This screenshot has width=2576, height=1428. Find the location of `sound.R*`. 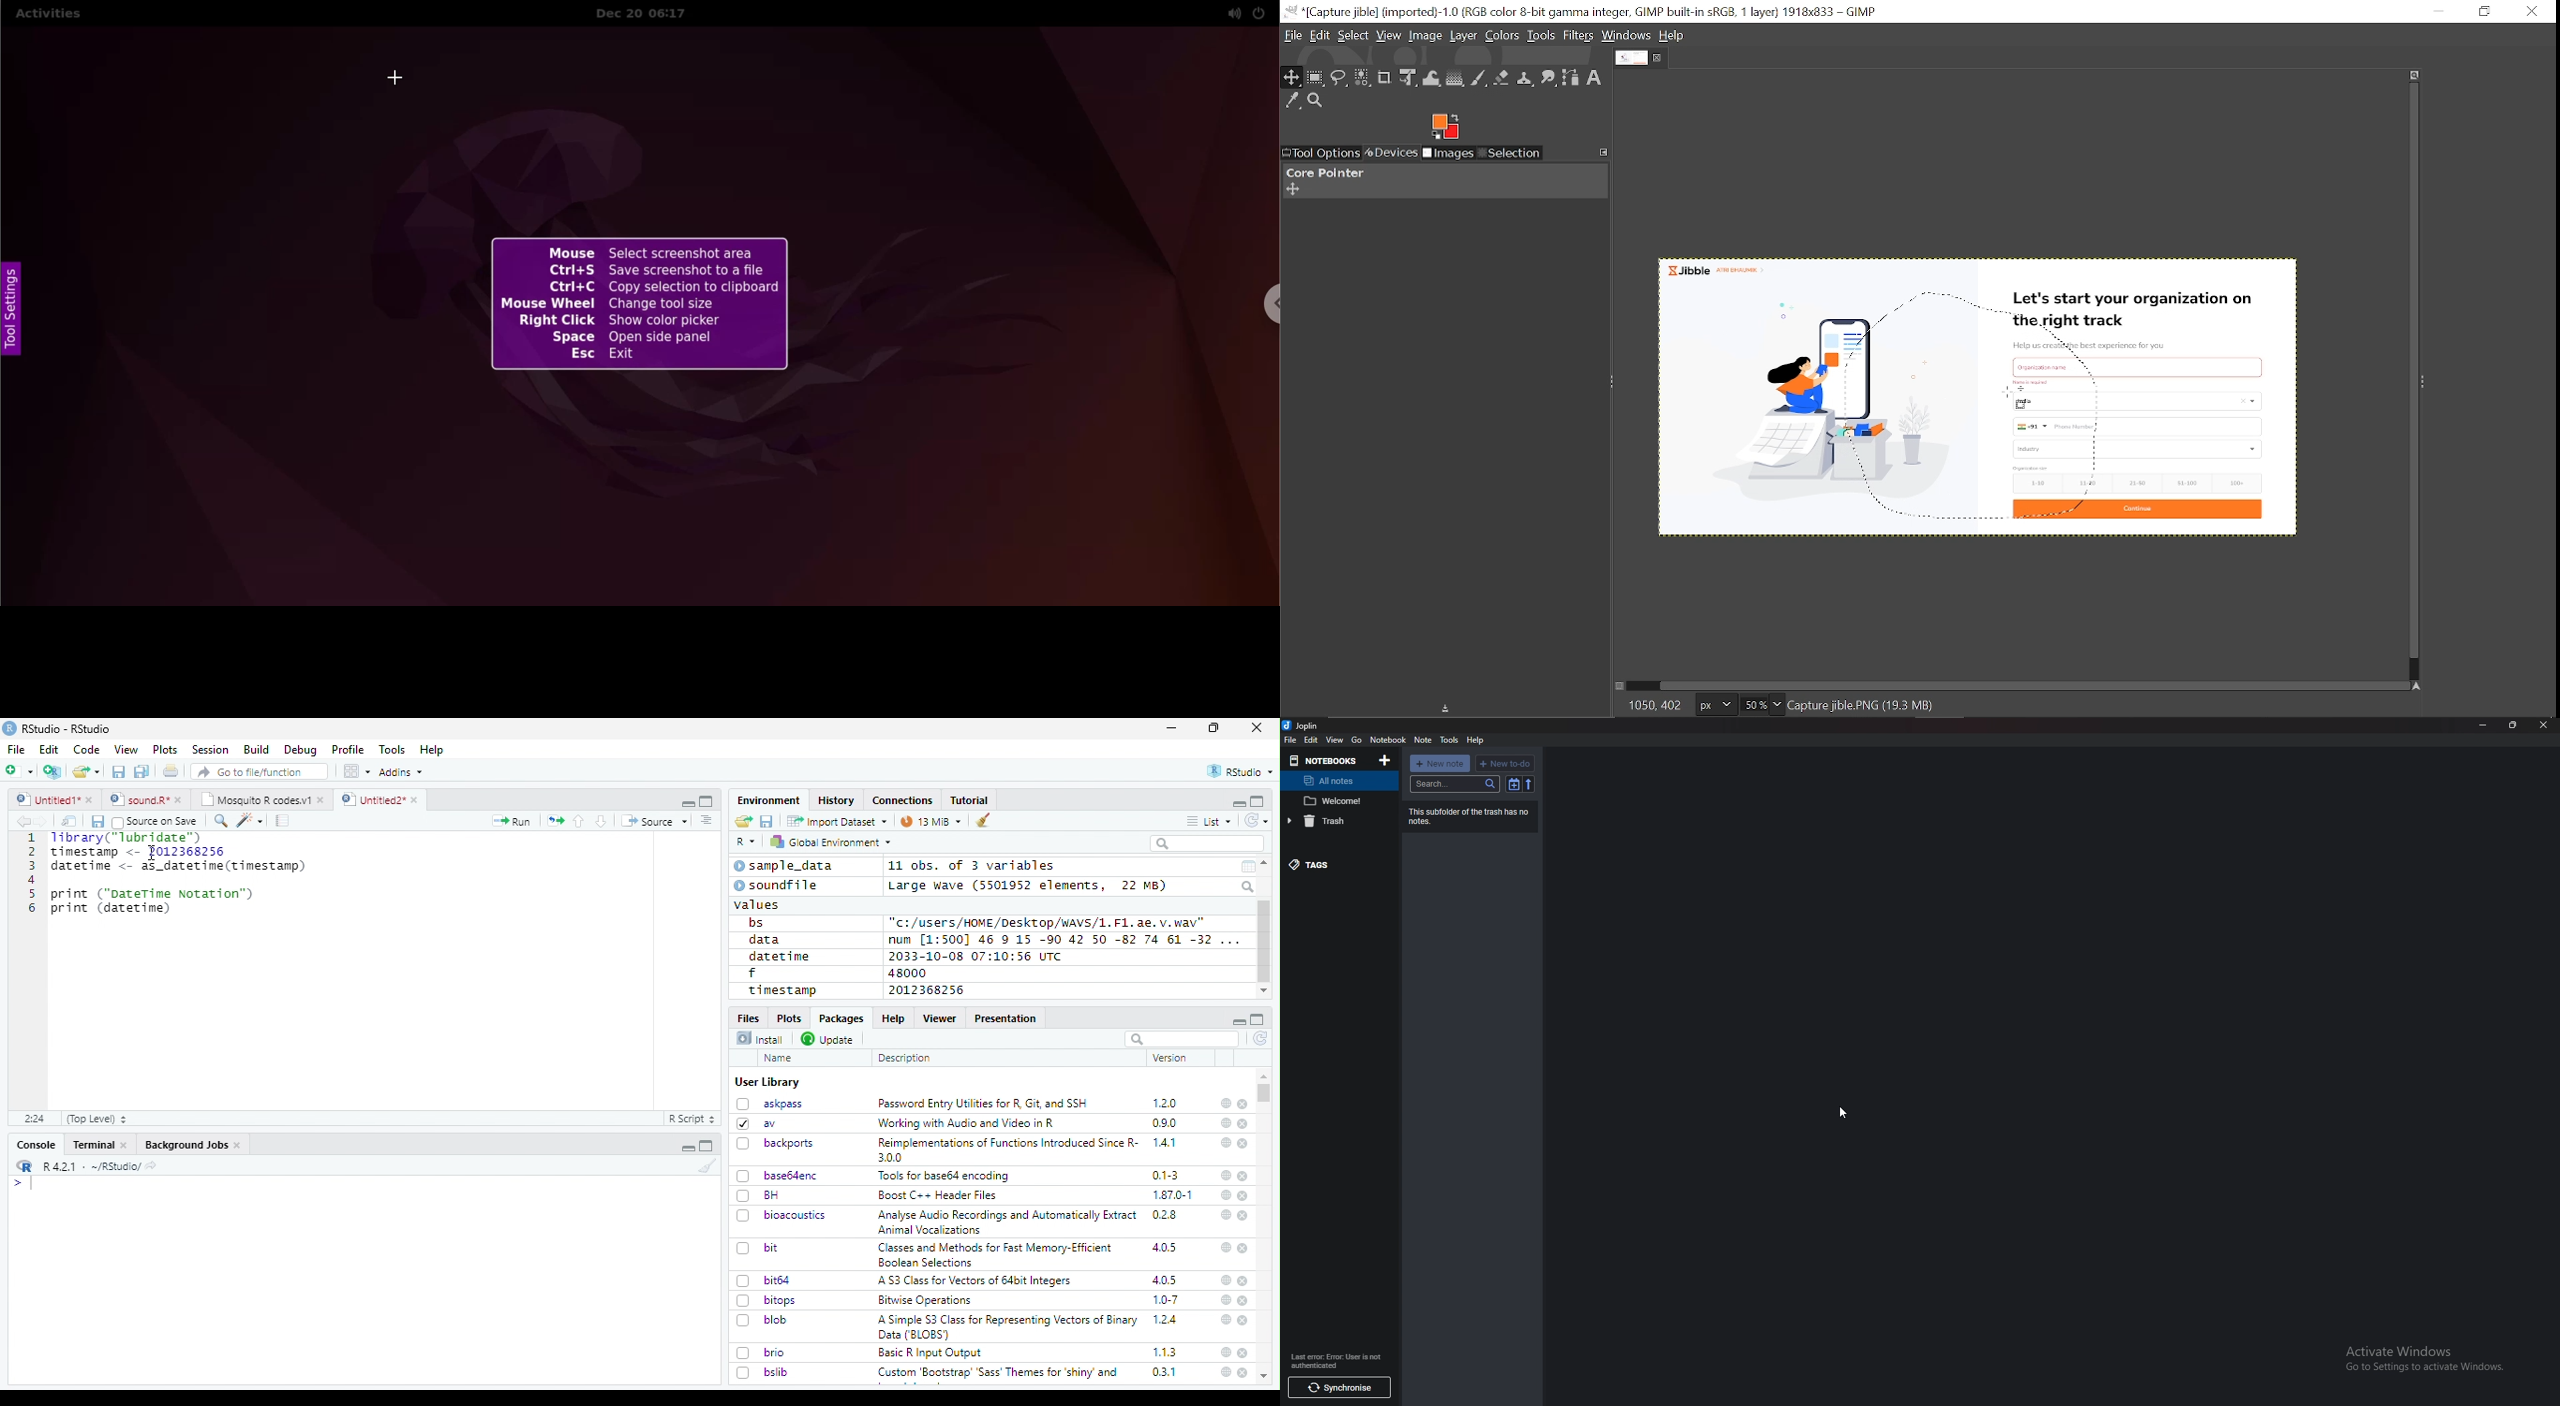

sound.R* is located at coordinates (146, 800).